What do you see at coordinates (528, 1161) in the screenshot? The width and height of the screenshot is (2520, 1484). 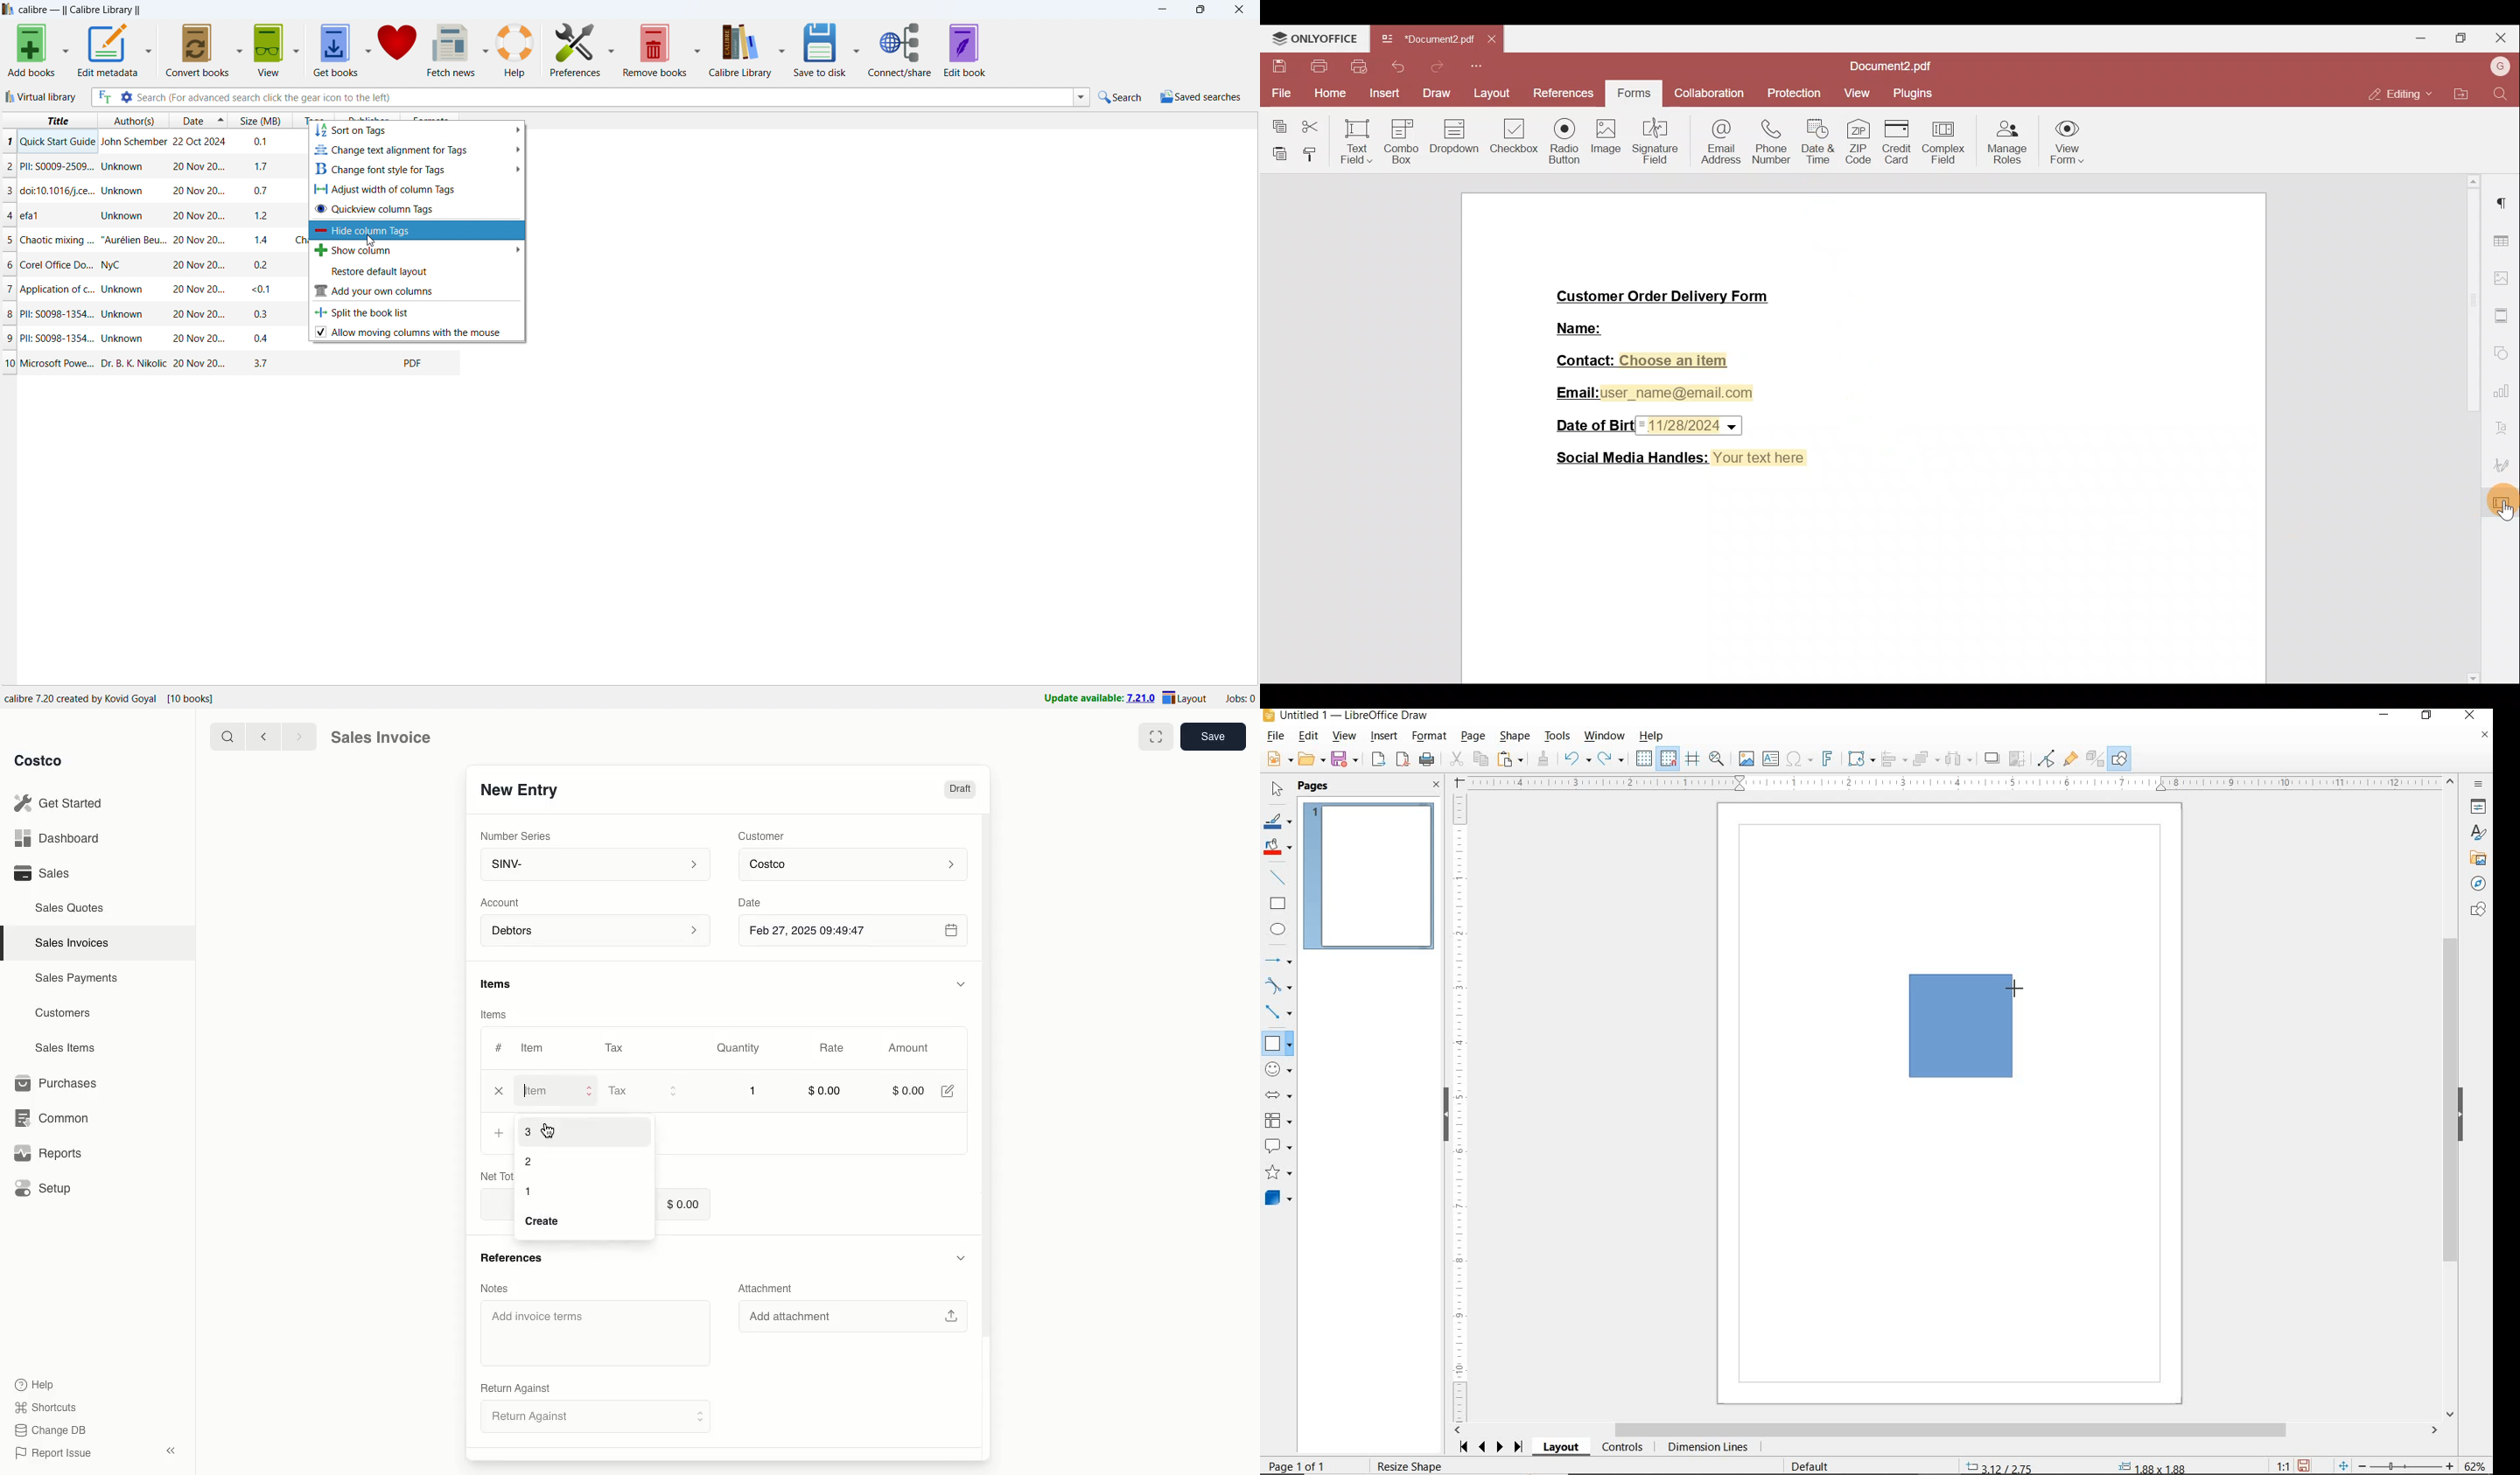 I see `2` at bounding box center [528, 1161].